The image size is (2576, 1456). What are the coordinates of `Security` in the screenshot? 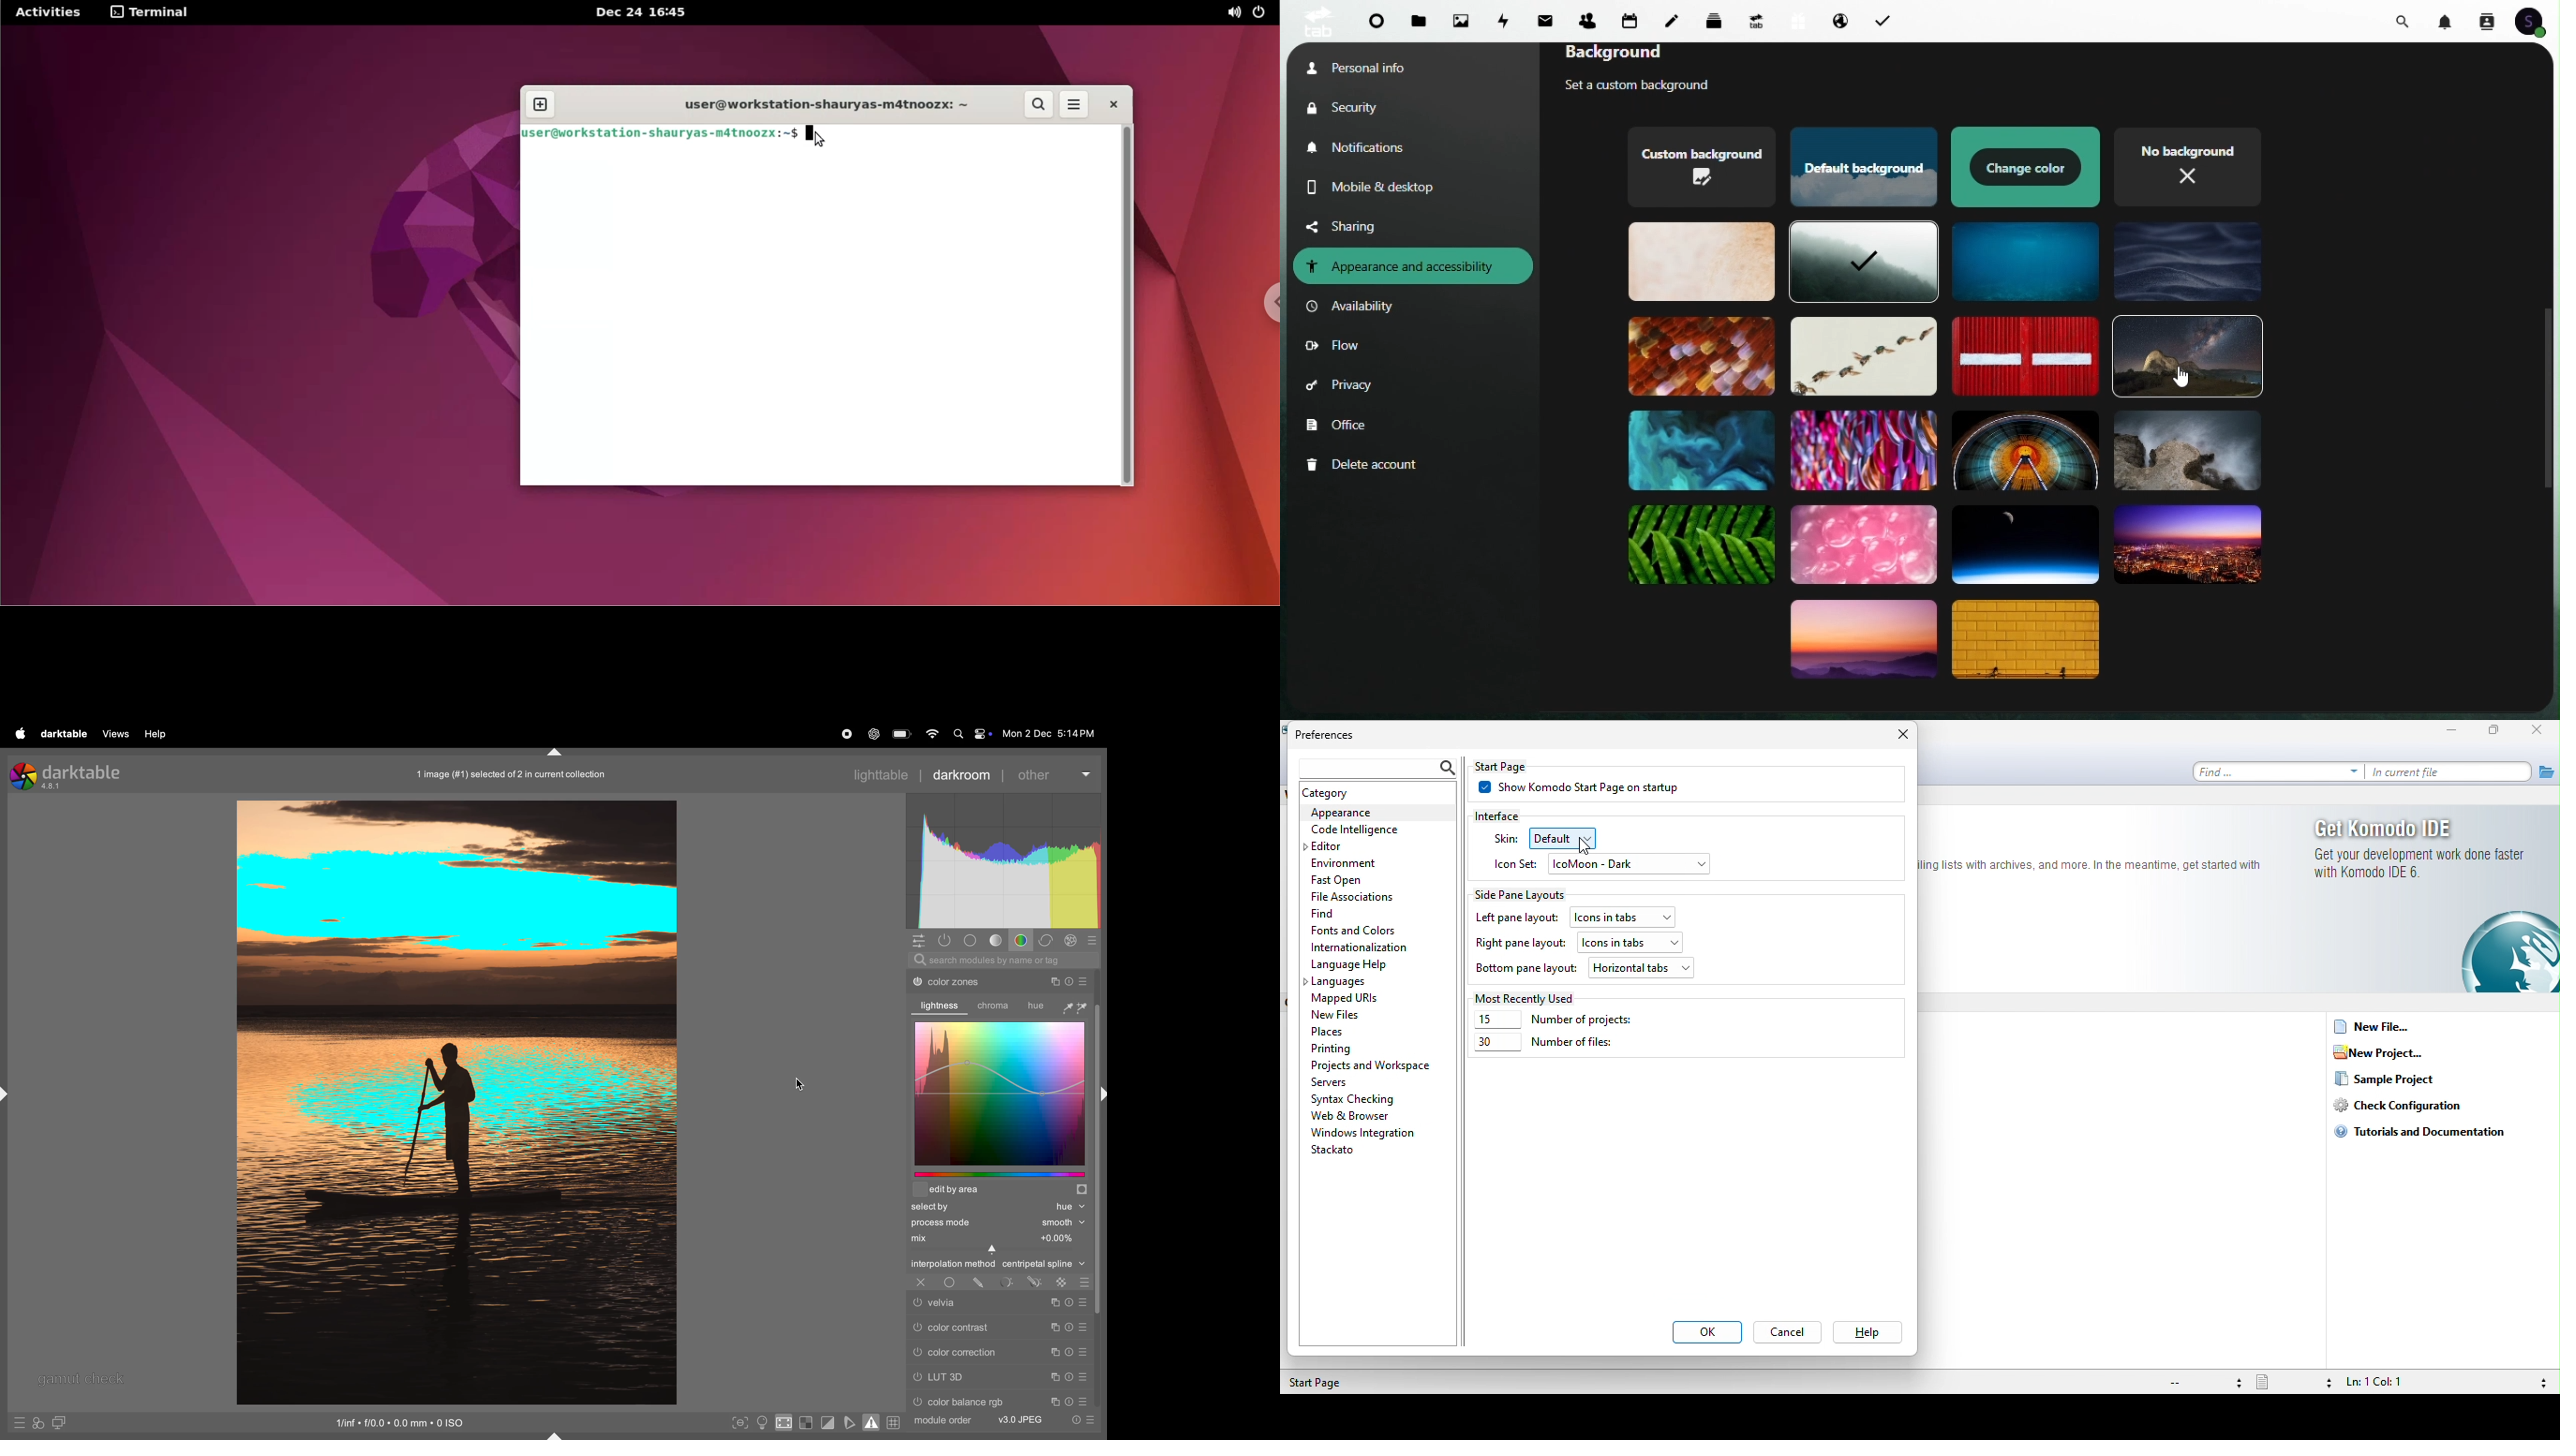 It's located at (1361, 107).